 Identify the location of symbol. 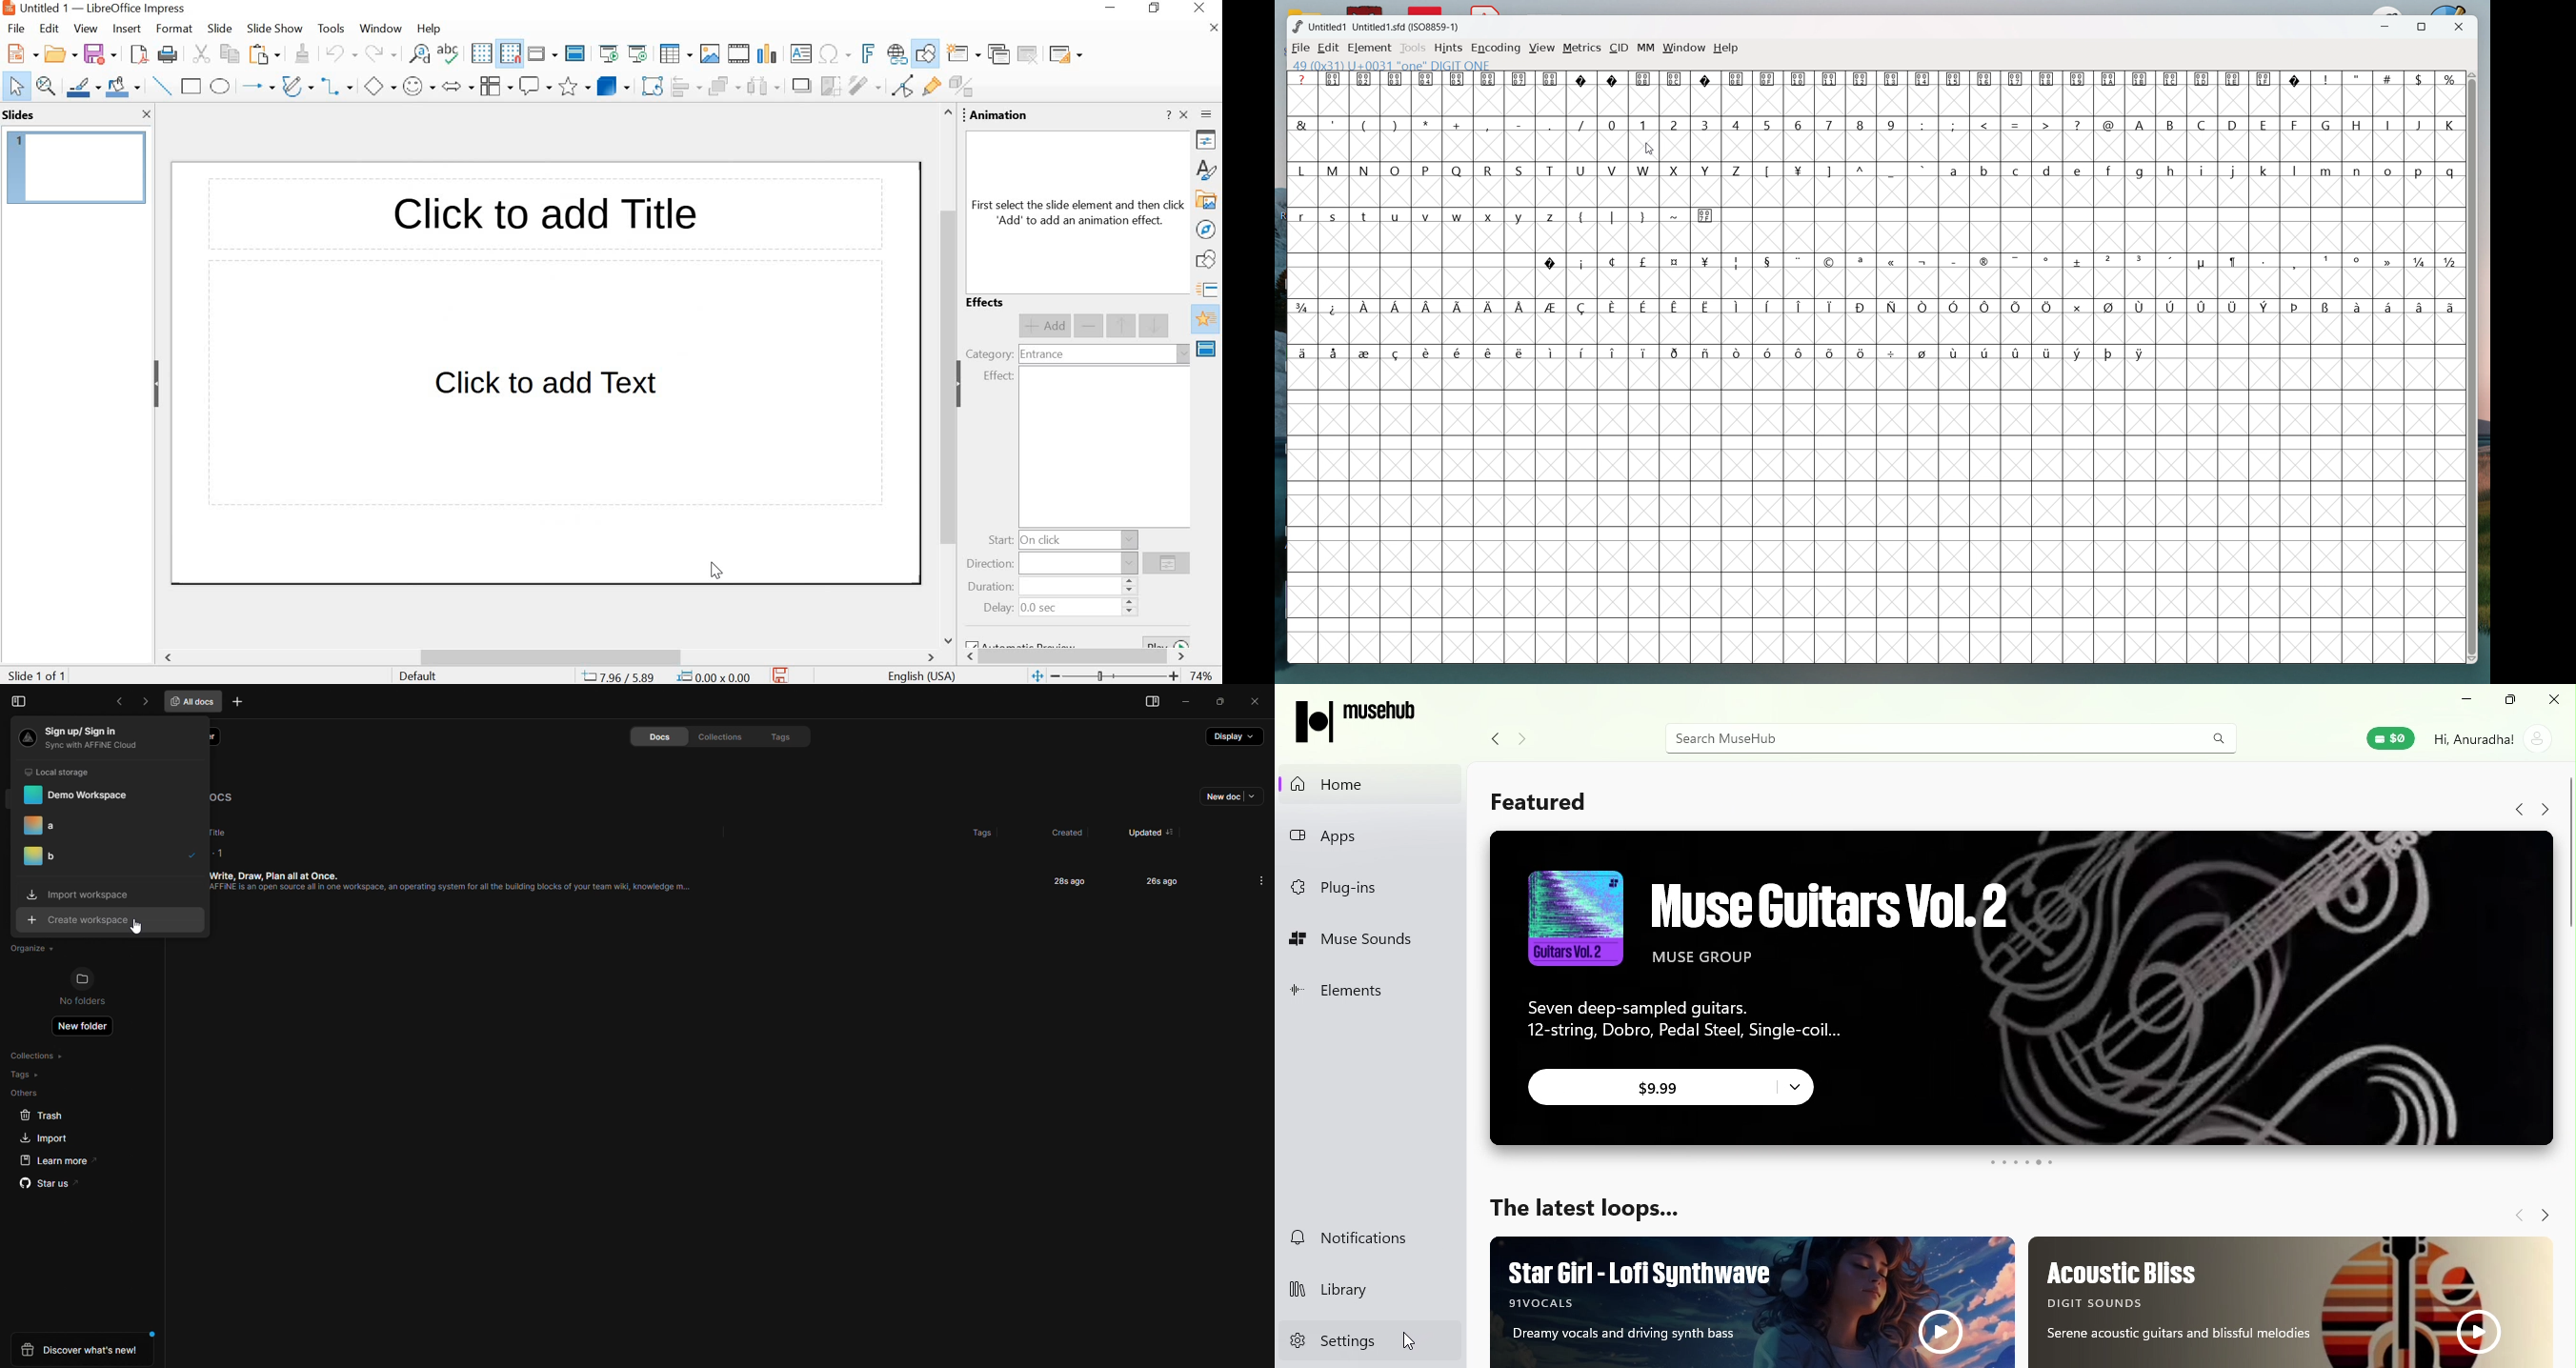
(2048, 79).